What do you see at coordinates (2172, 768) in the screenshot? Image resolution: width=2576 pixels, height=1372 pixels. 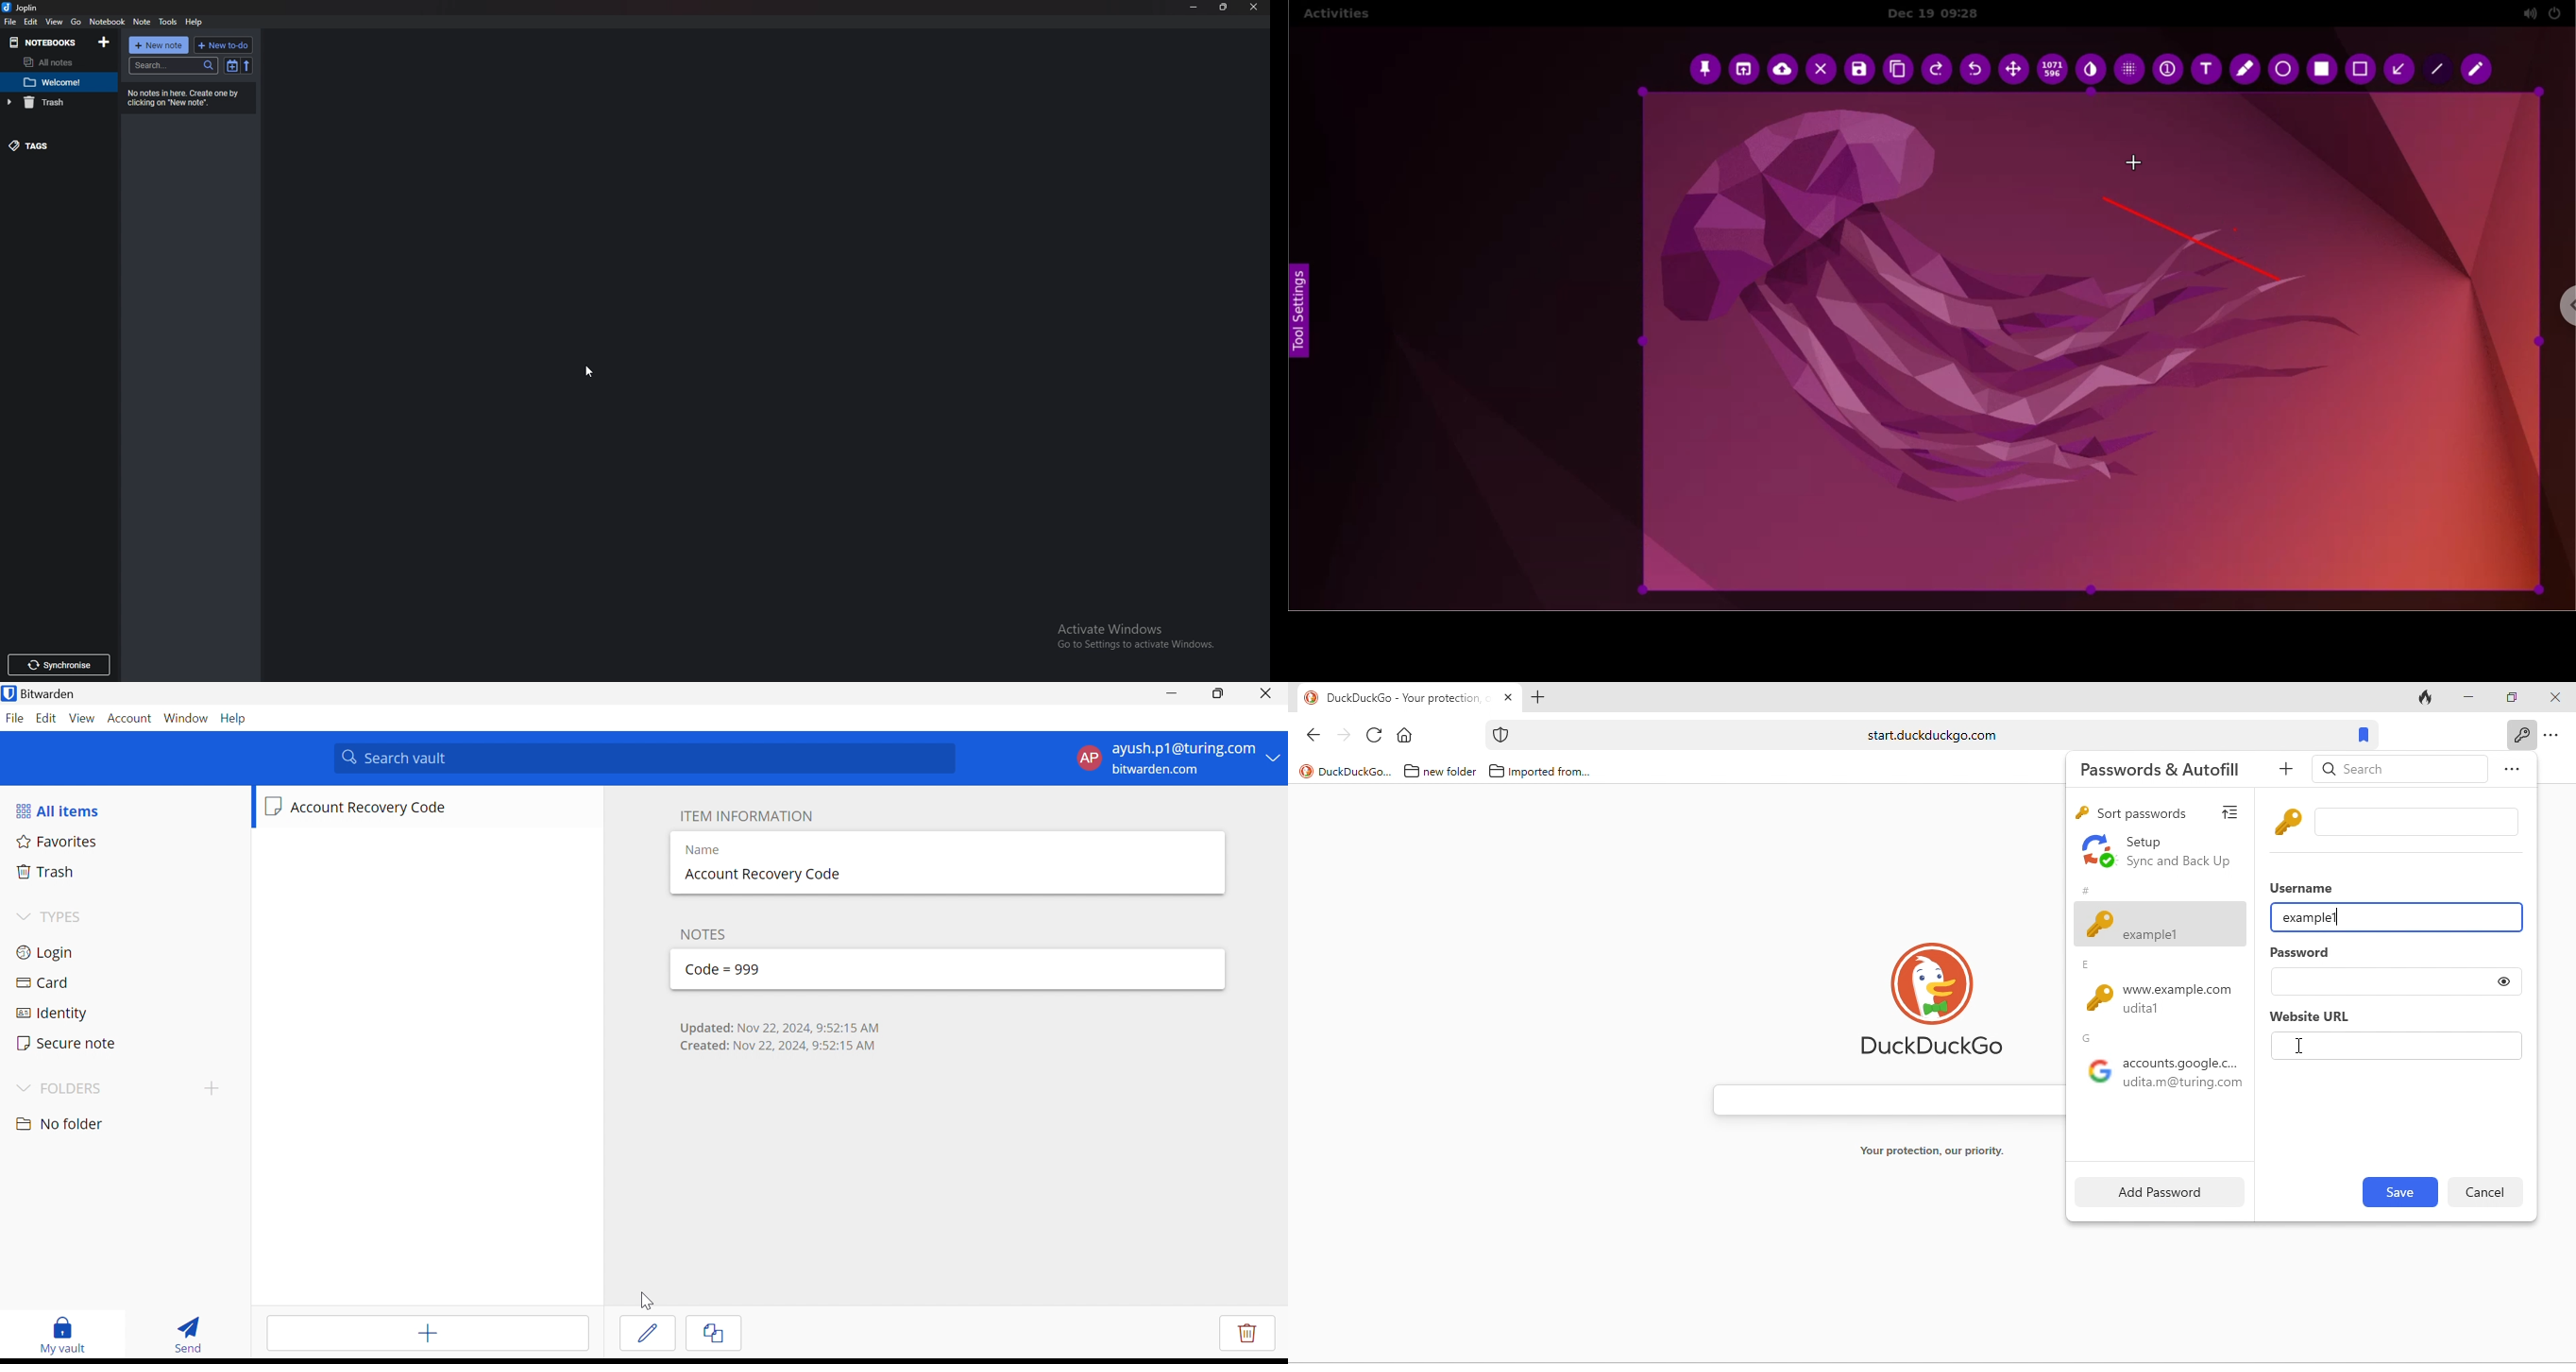 I see `passwords and autofill` at bounding box center [2172, 768].